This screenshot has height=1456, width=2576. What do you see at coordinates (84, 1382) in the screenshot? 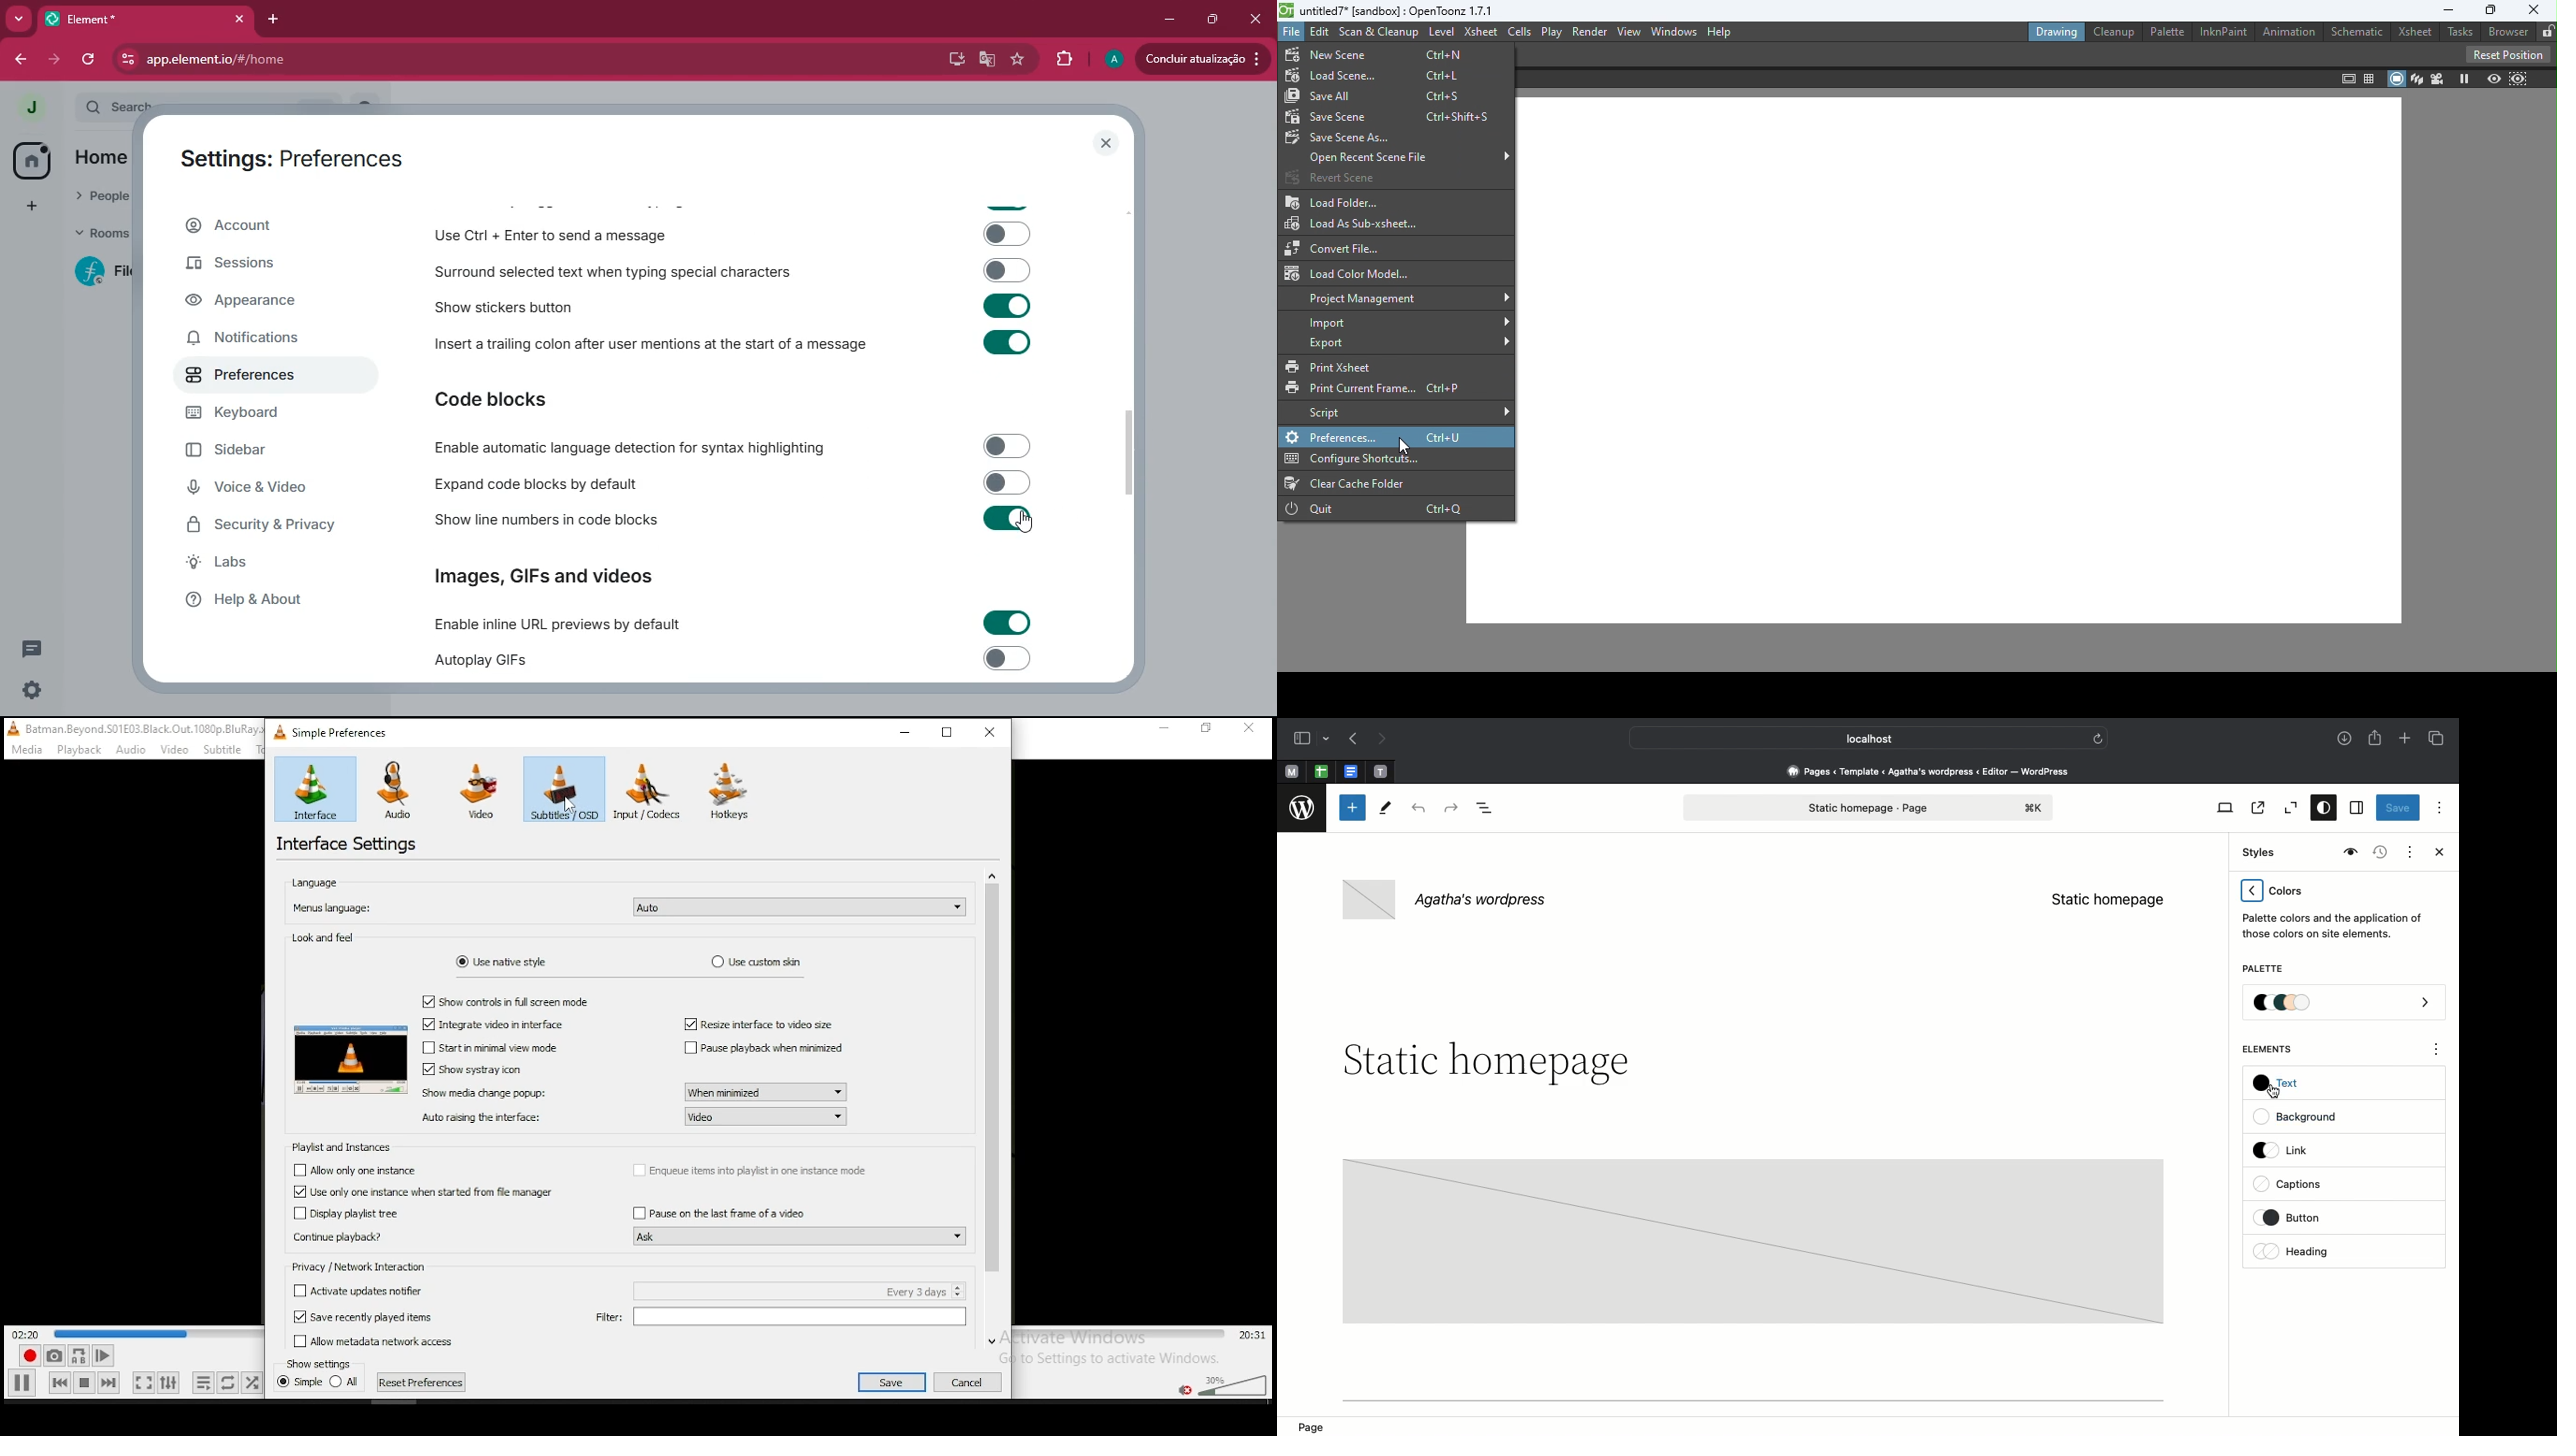
I see `stop` at bounding box center [84, 1382].